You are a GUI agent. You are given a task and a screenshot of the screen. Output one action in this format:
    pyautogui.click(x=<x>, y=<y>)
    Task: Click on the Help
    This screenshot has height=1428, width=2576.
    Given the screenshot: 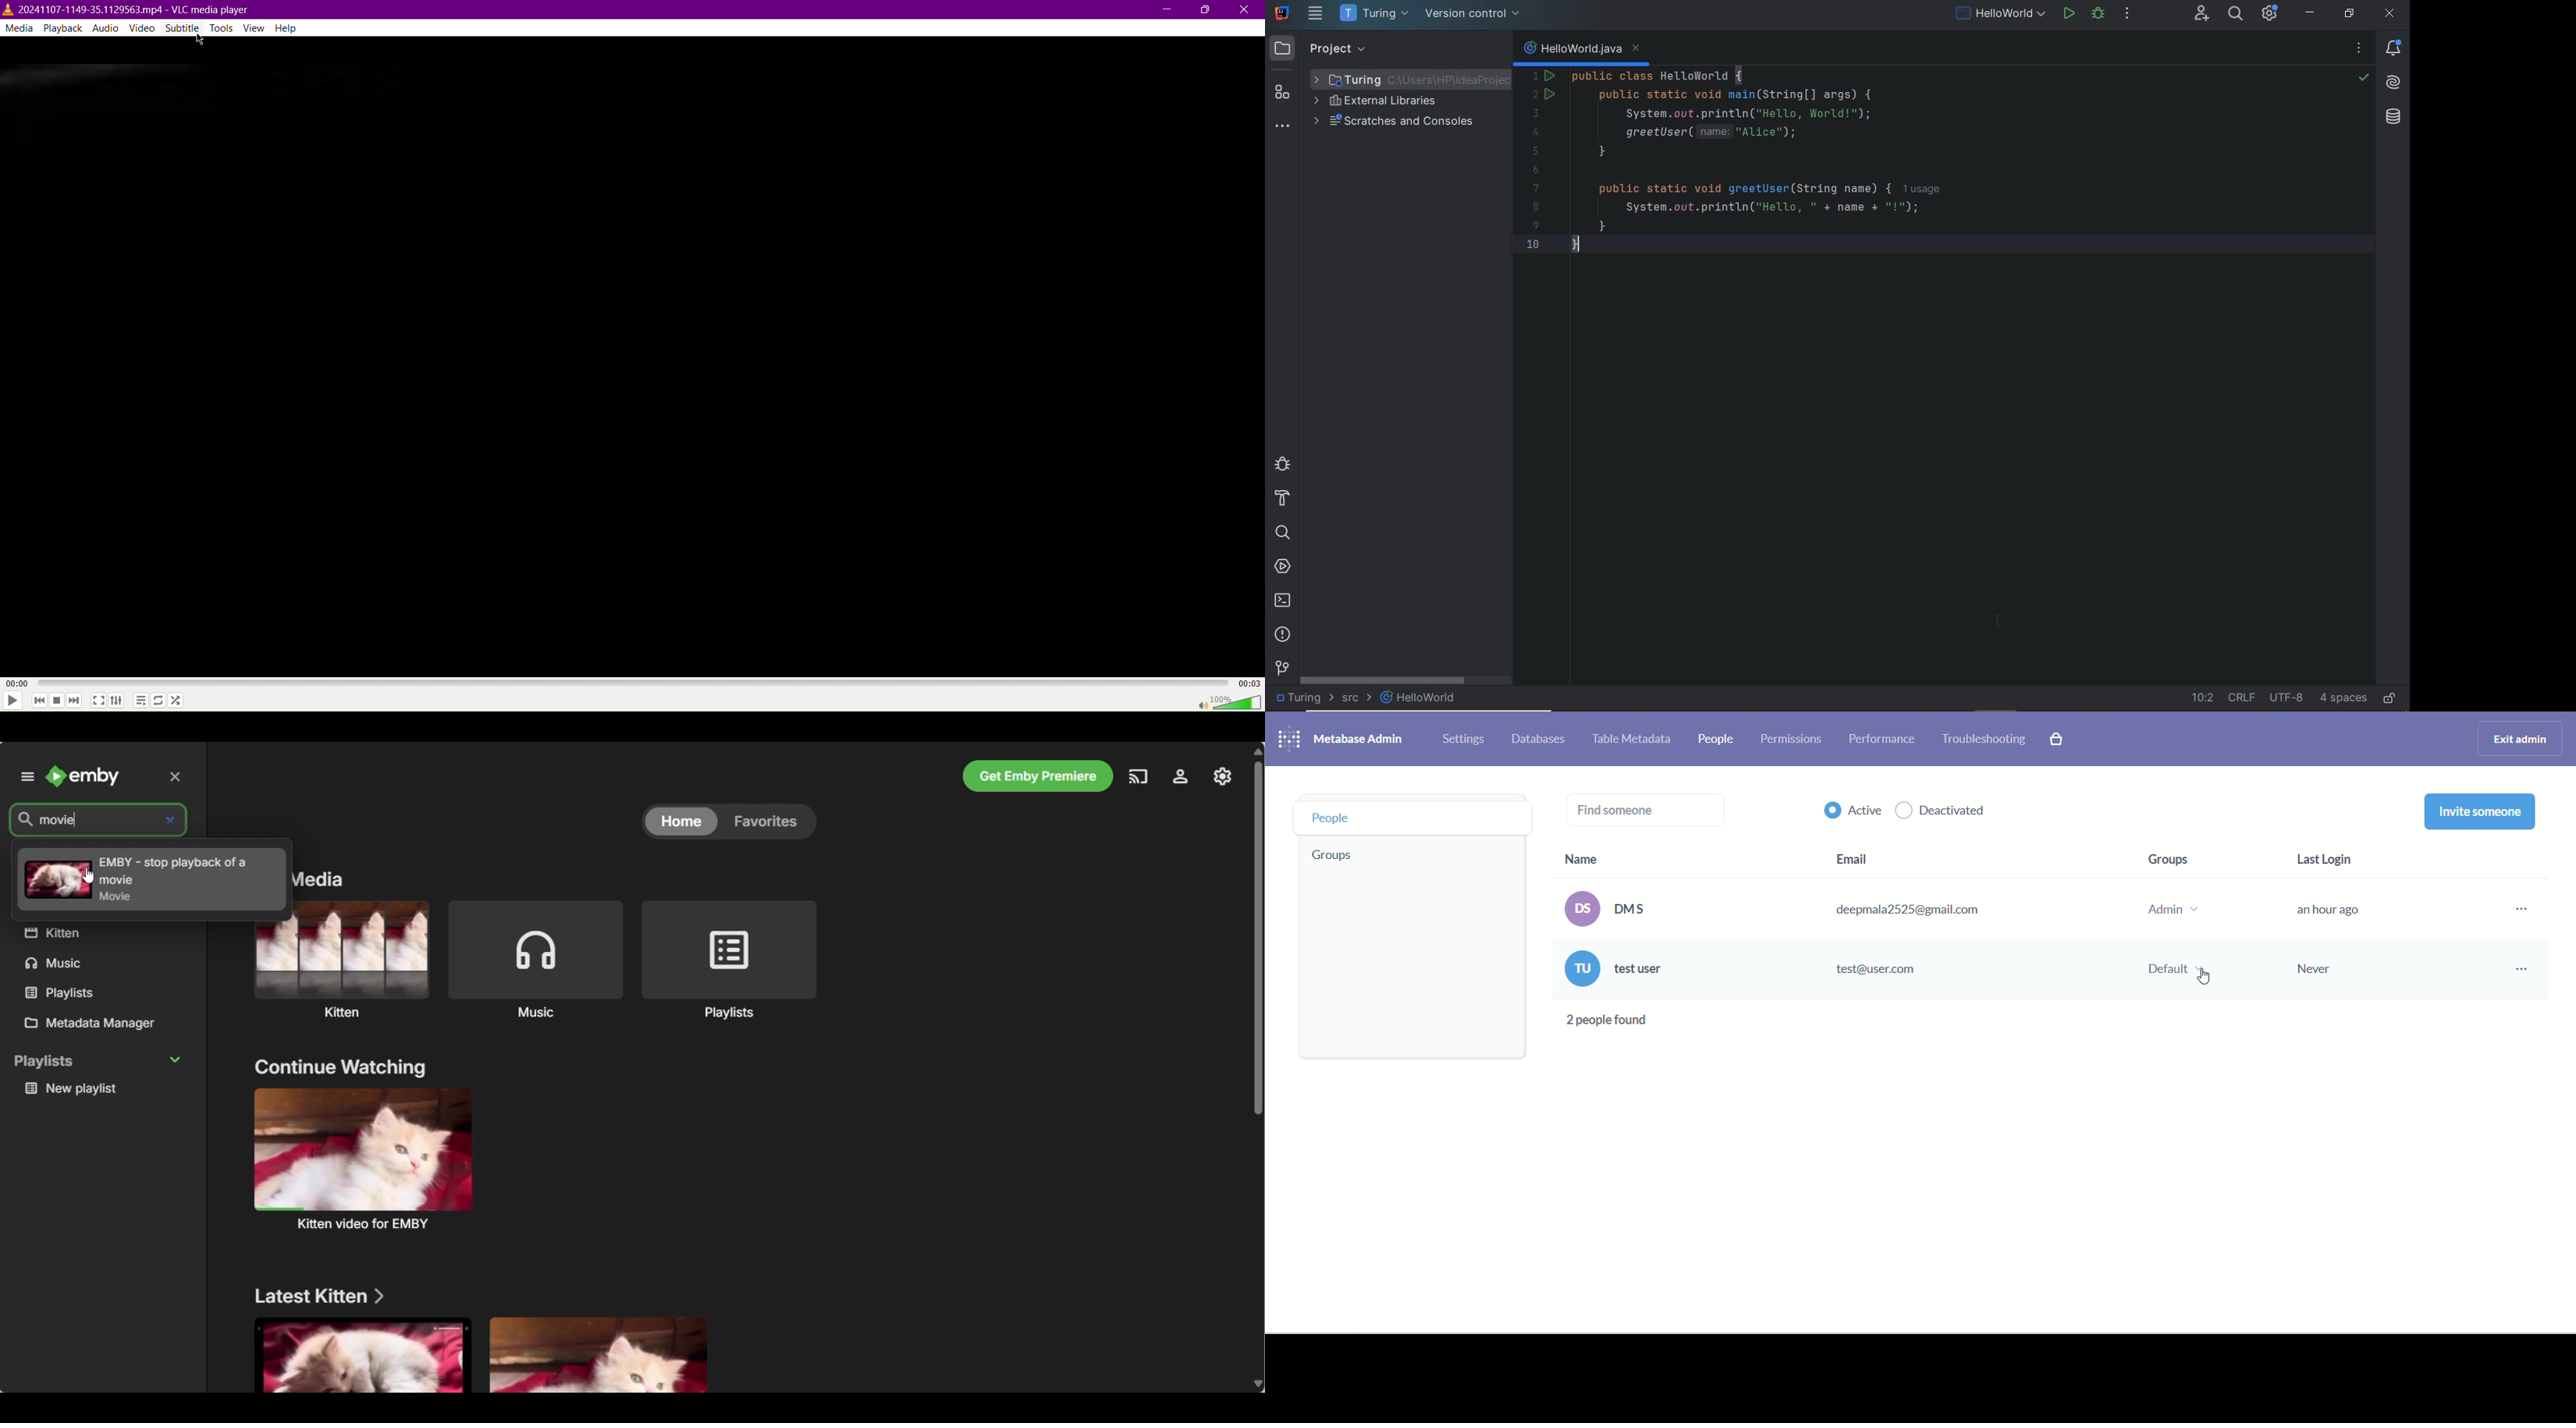 What is the action you would take?
    pyautogui.click(x=291, y=28)
    